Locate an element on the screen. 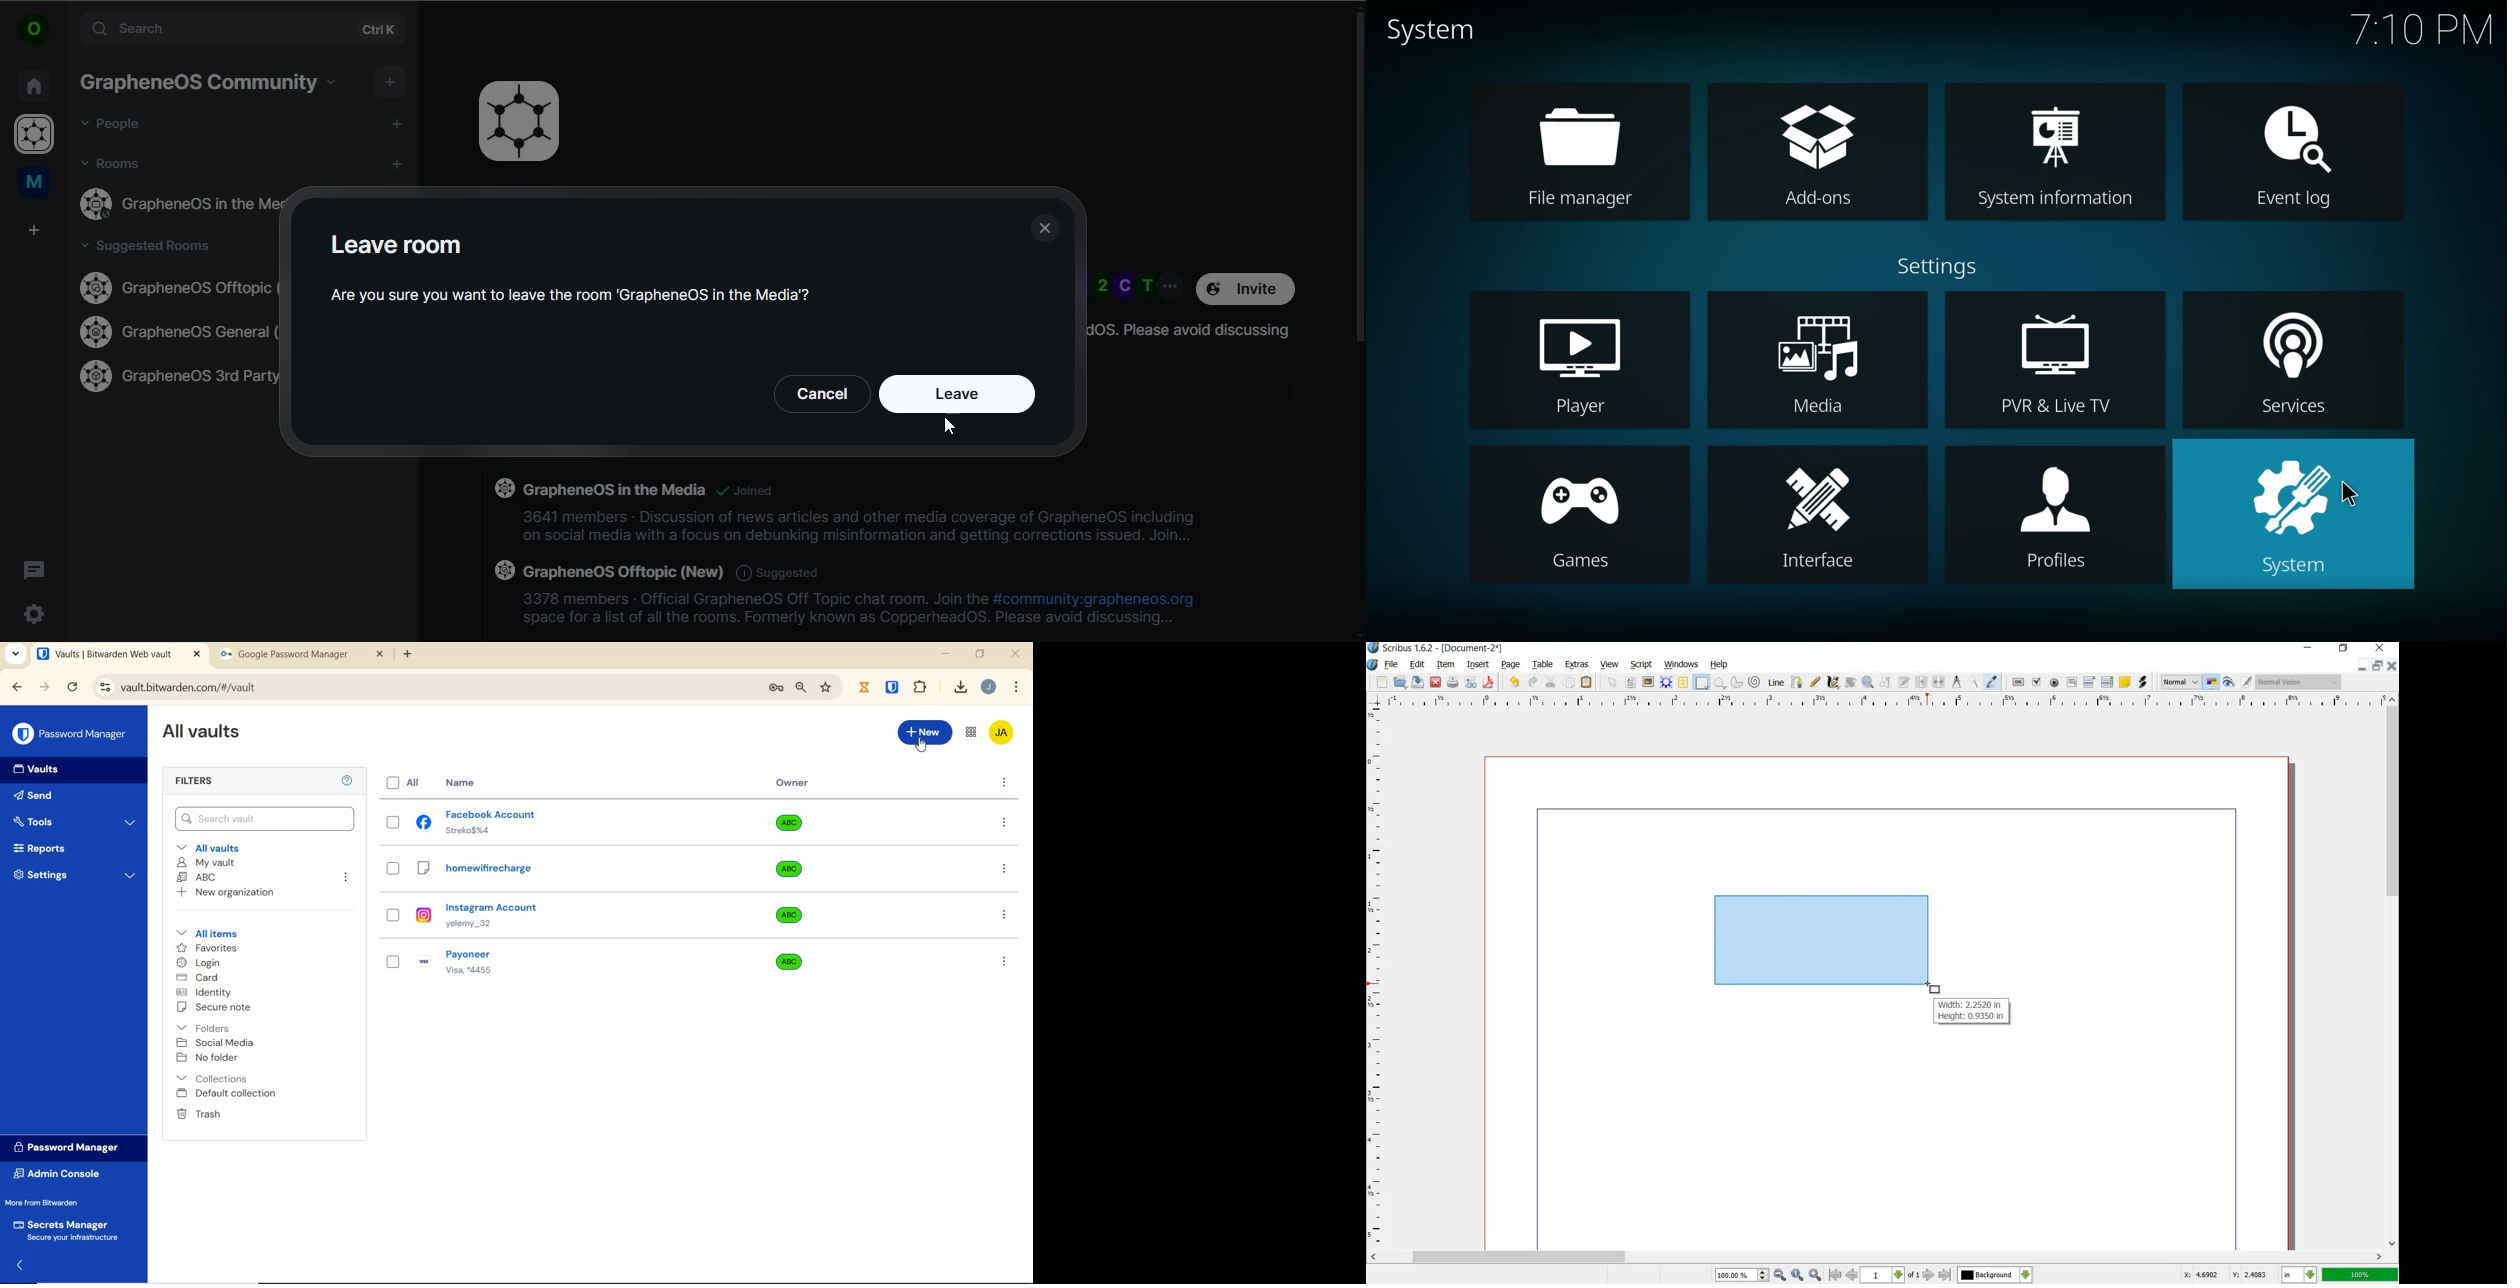 This screenshot has height=1288, width=2520. TEXT FRAME is located at coordinates (1631, 683).